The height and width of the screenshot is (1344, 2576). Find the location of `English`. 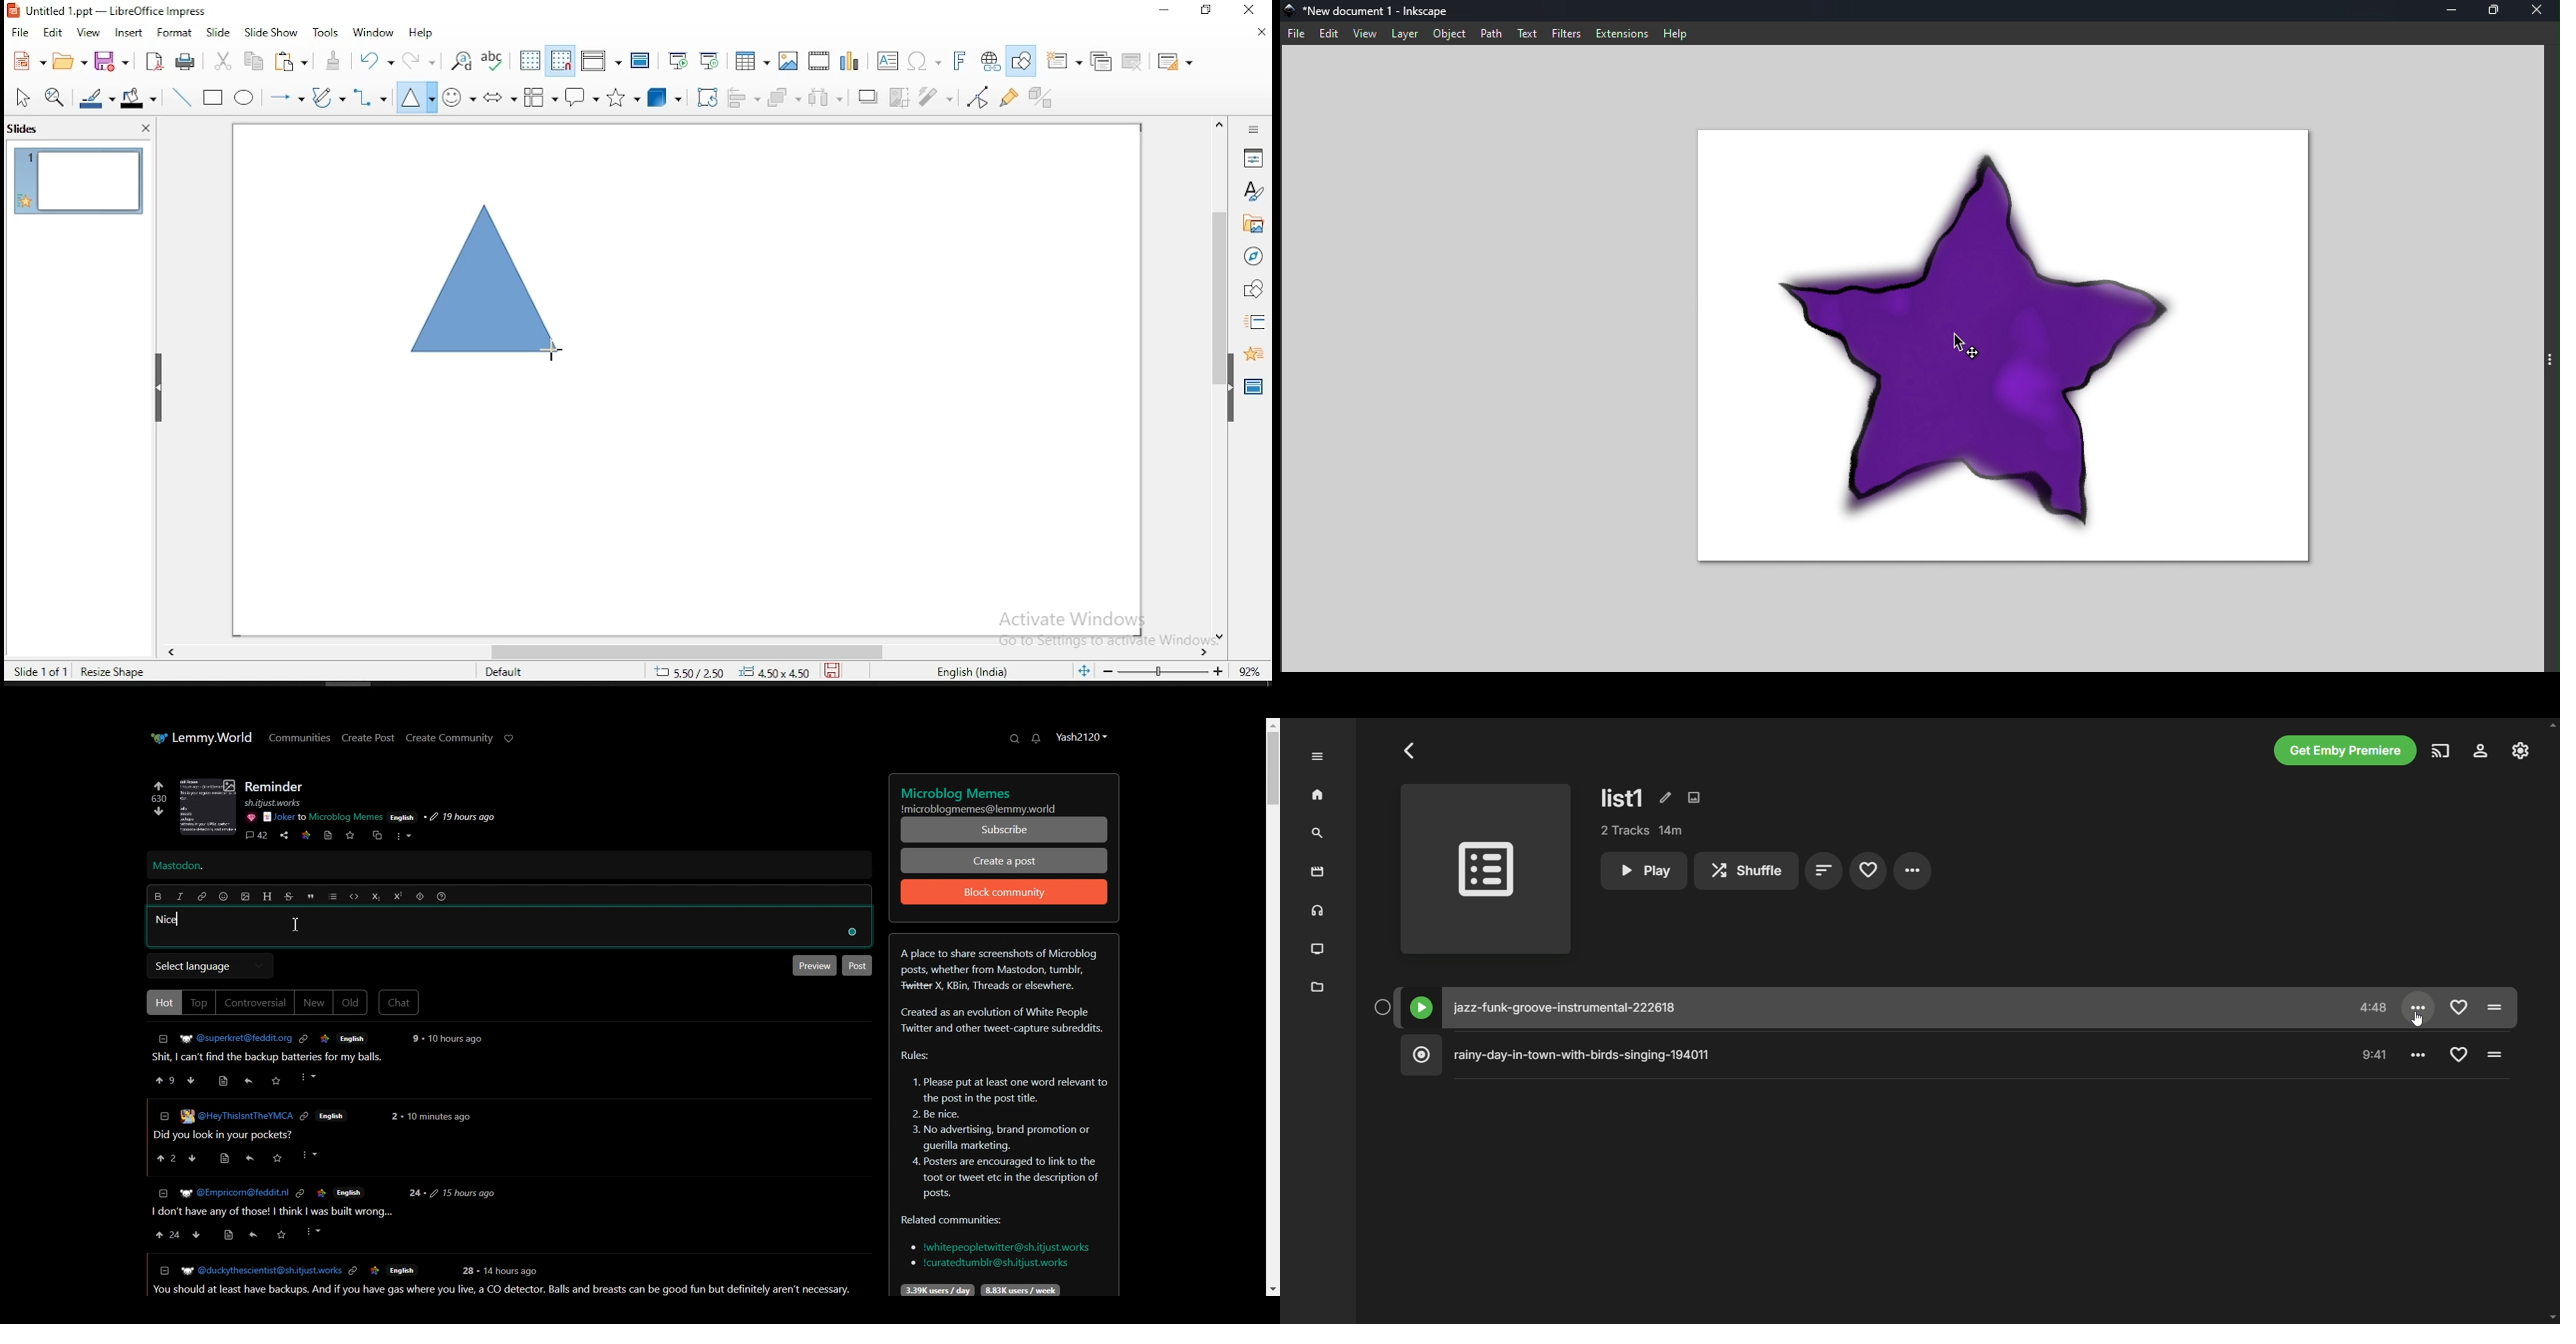

English is located at coordinates (333, 1117).